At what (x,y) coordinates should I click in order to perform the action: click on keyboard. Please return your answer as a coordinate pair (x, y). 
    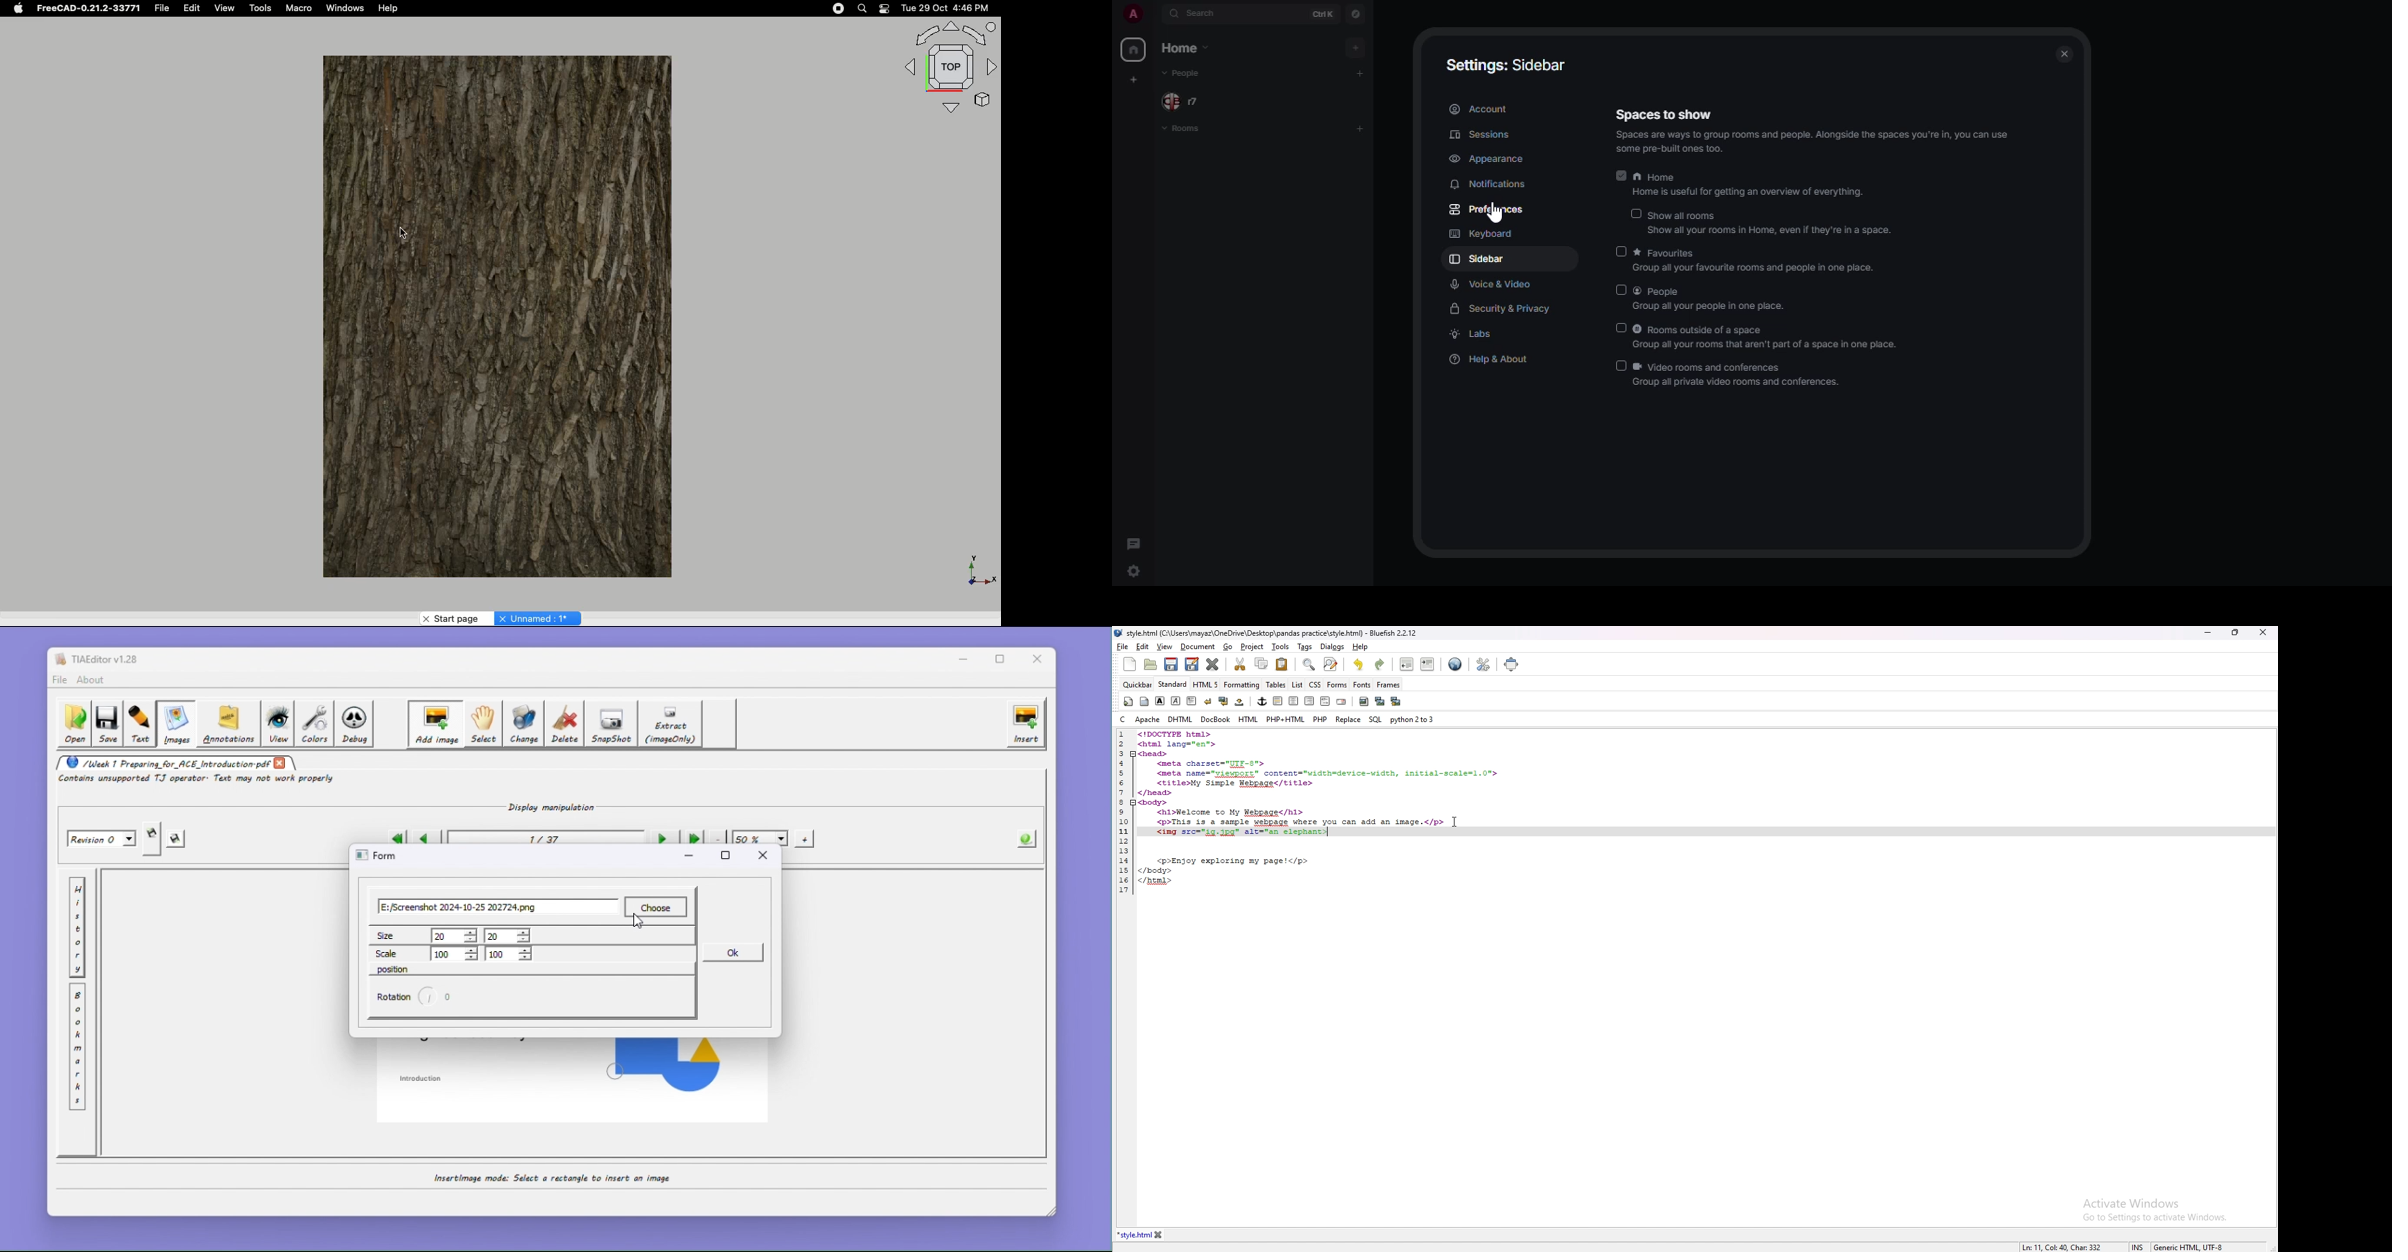
    Looking at the image, I should click on (1480, 232).